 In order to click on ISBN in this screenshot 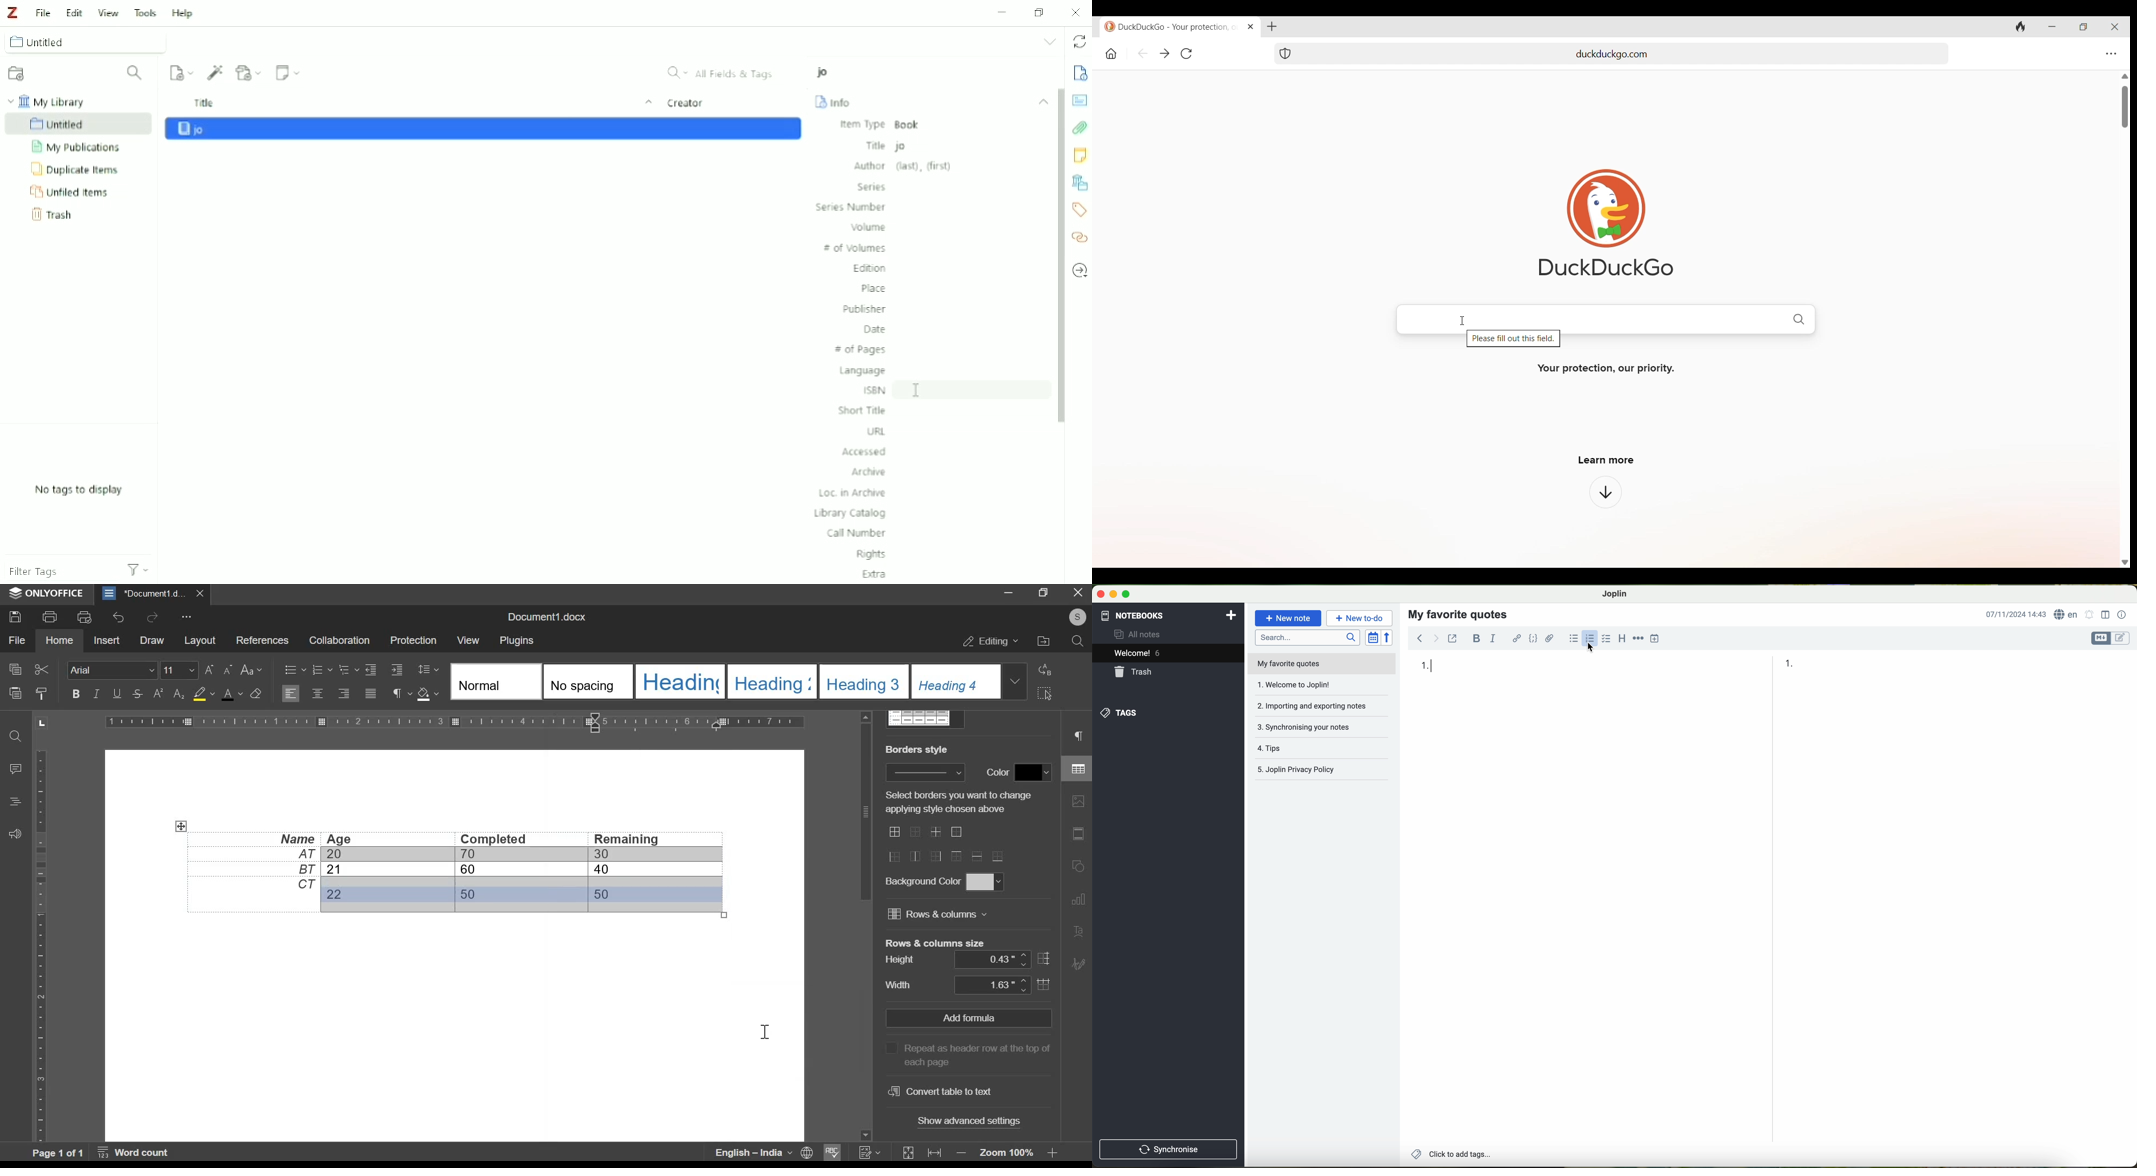, I will do `click(874, 390)`.